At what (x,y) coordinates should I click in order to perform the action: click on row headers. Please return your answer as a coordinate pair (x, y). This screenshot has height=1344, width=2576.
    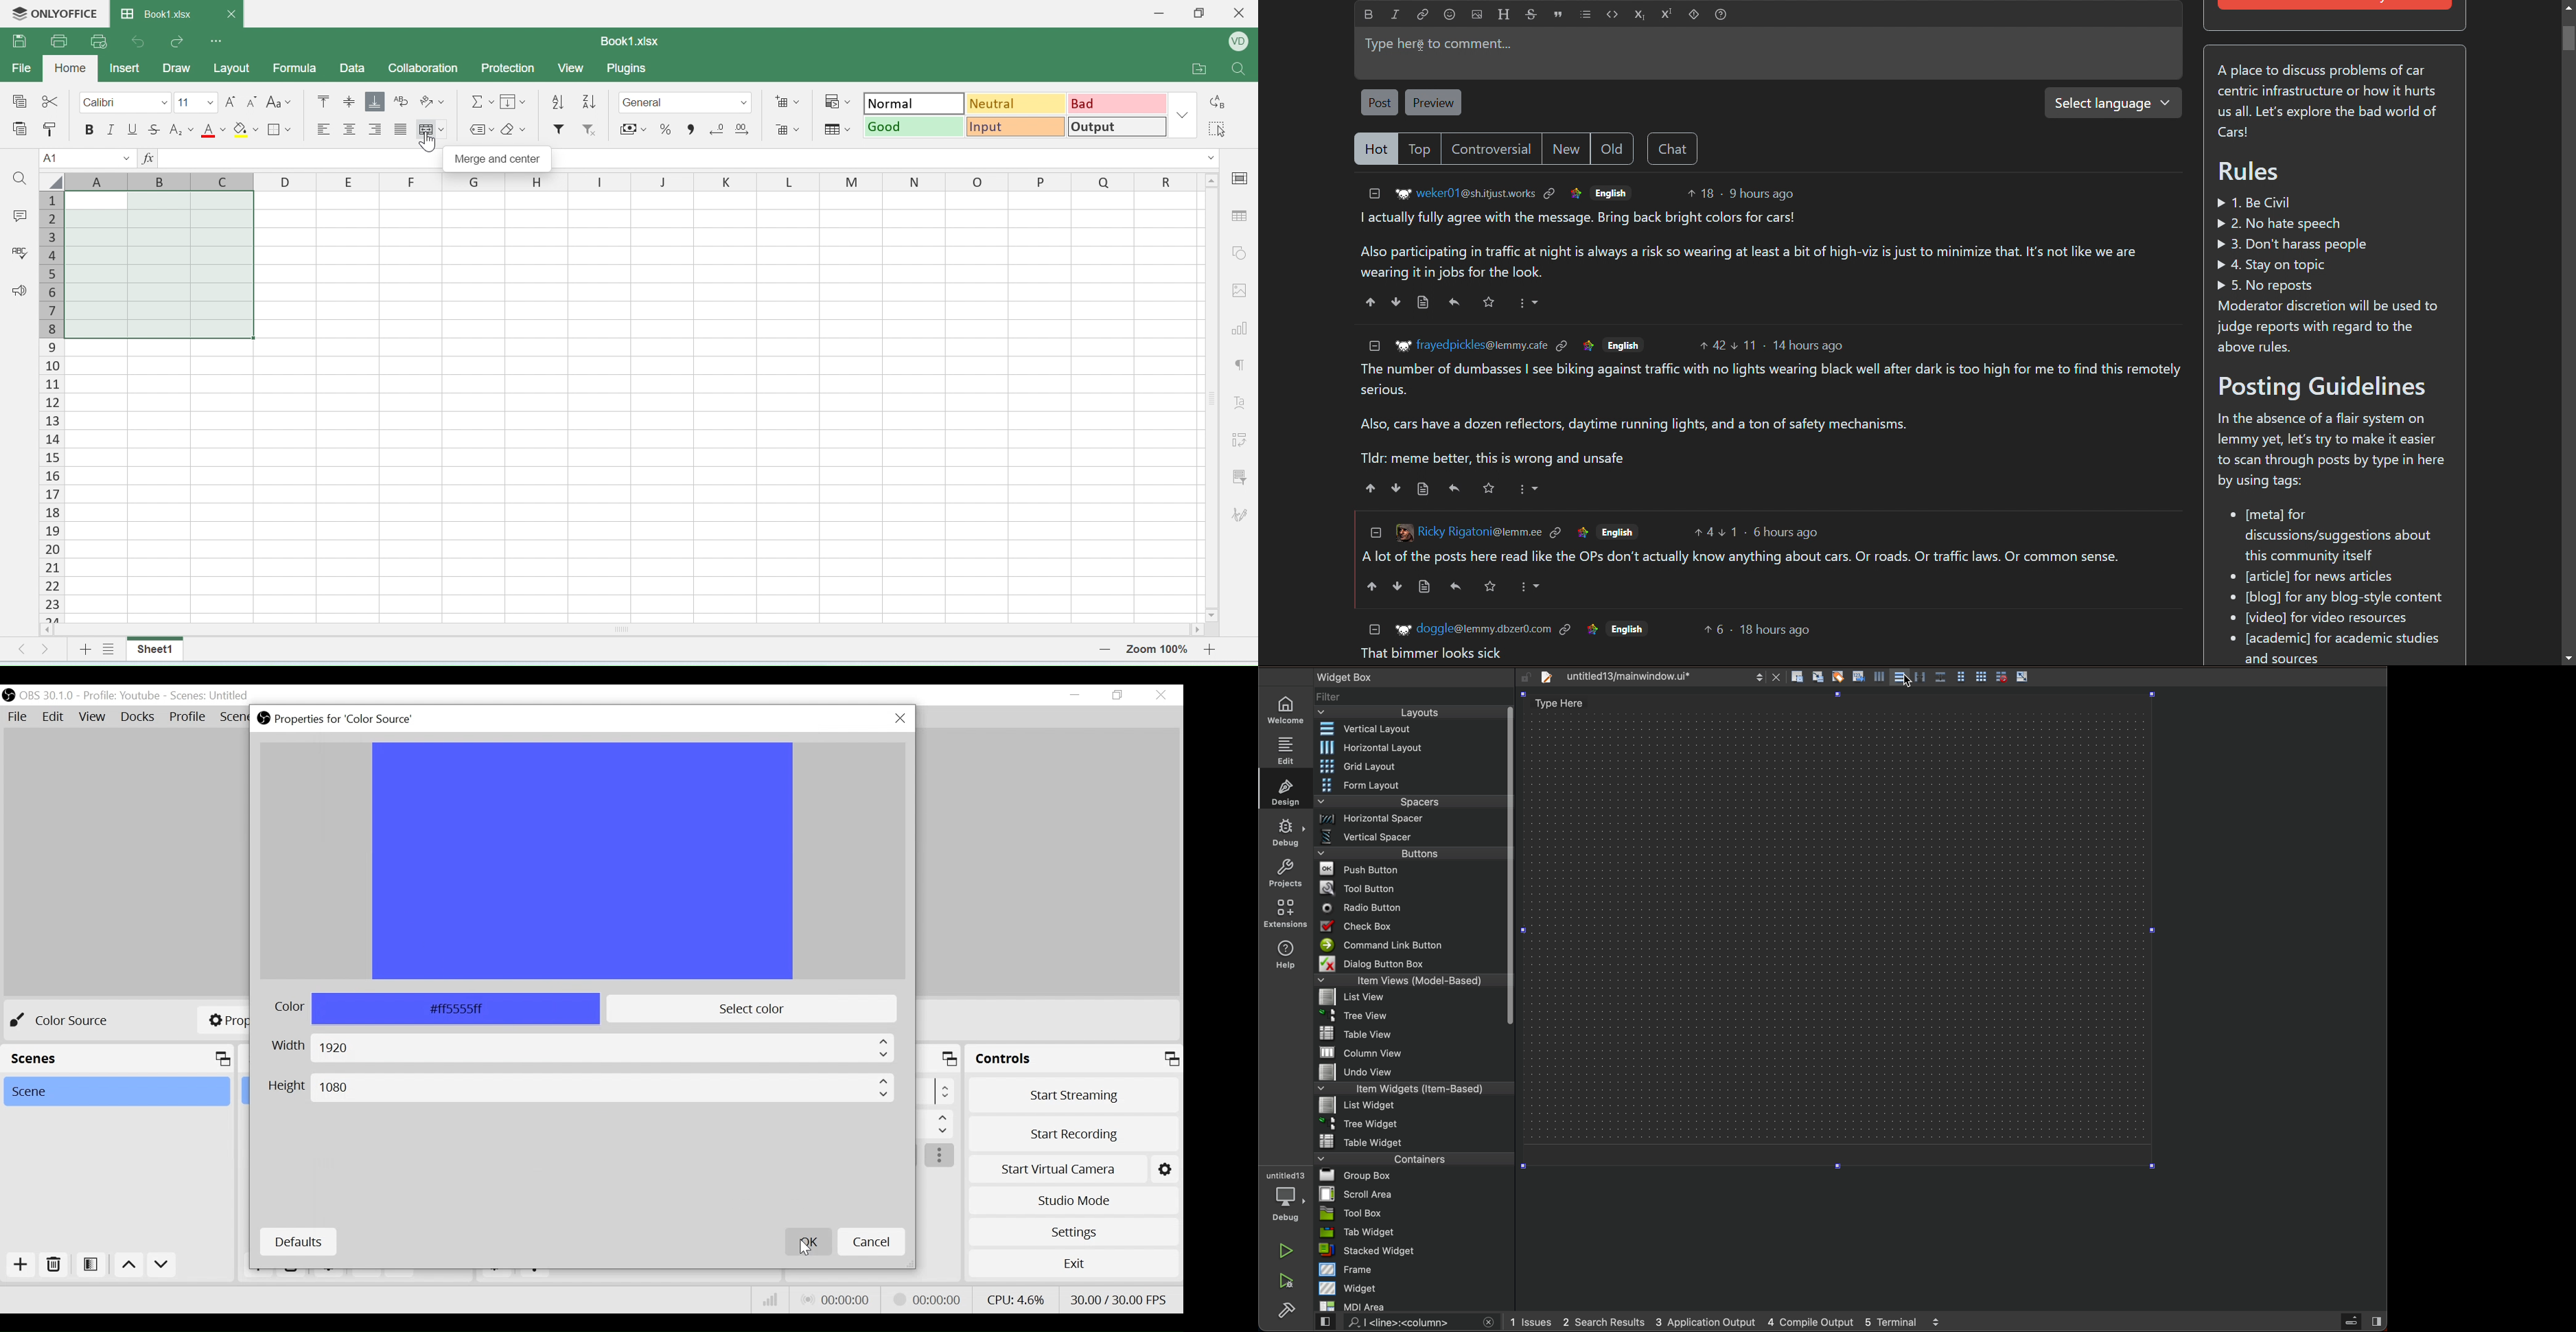
    Looking at the image, I should click on (632, 182).